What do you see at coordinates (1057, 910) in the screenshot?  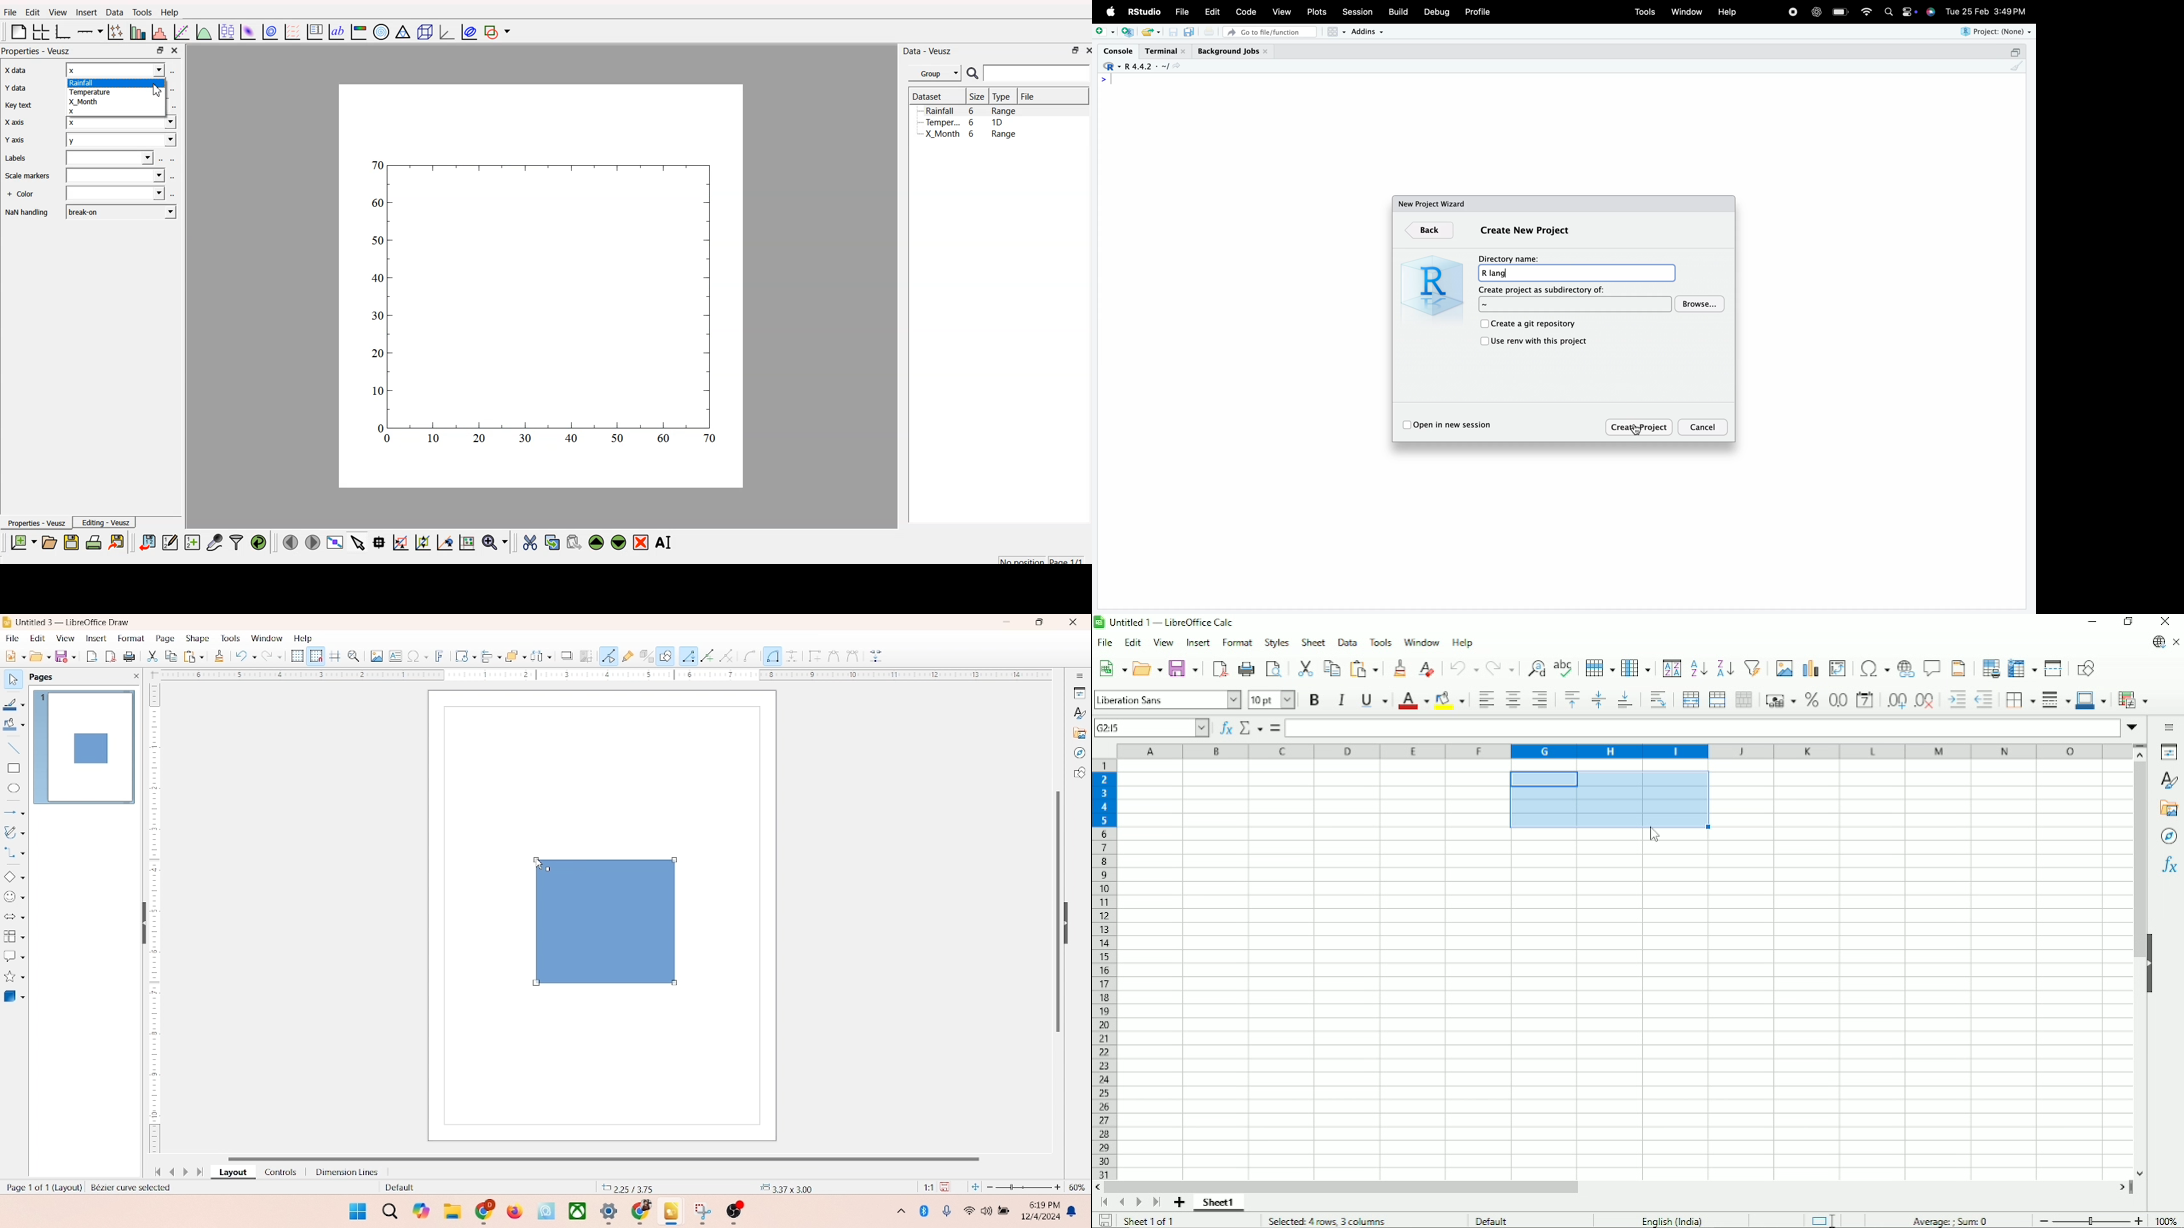 I see `vertical scroll bar` at bounding box center [1057, 910].